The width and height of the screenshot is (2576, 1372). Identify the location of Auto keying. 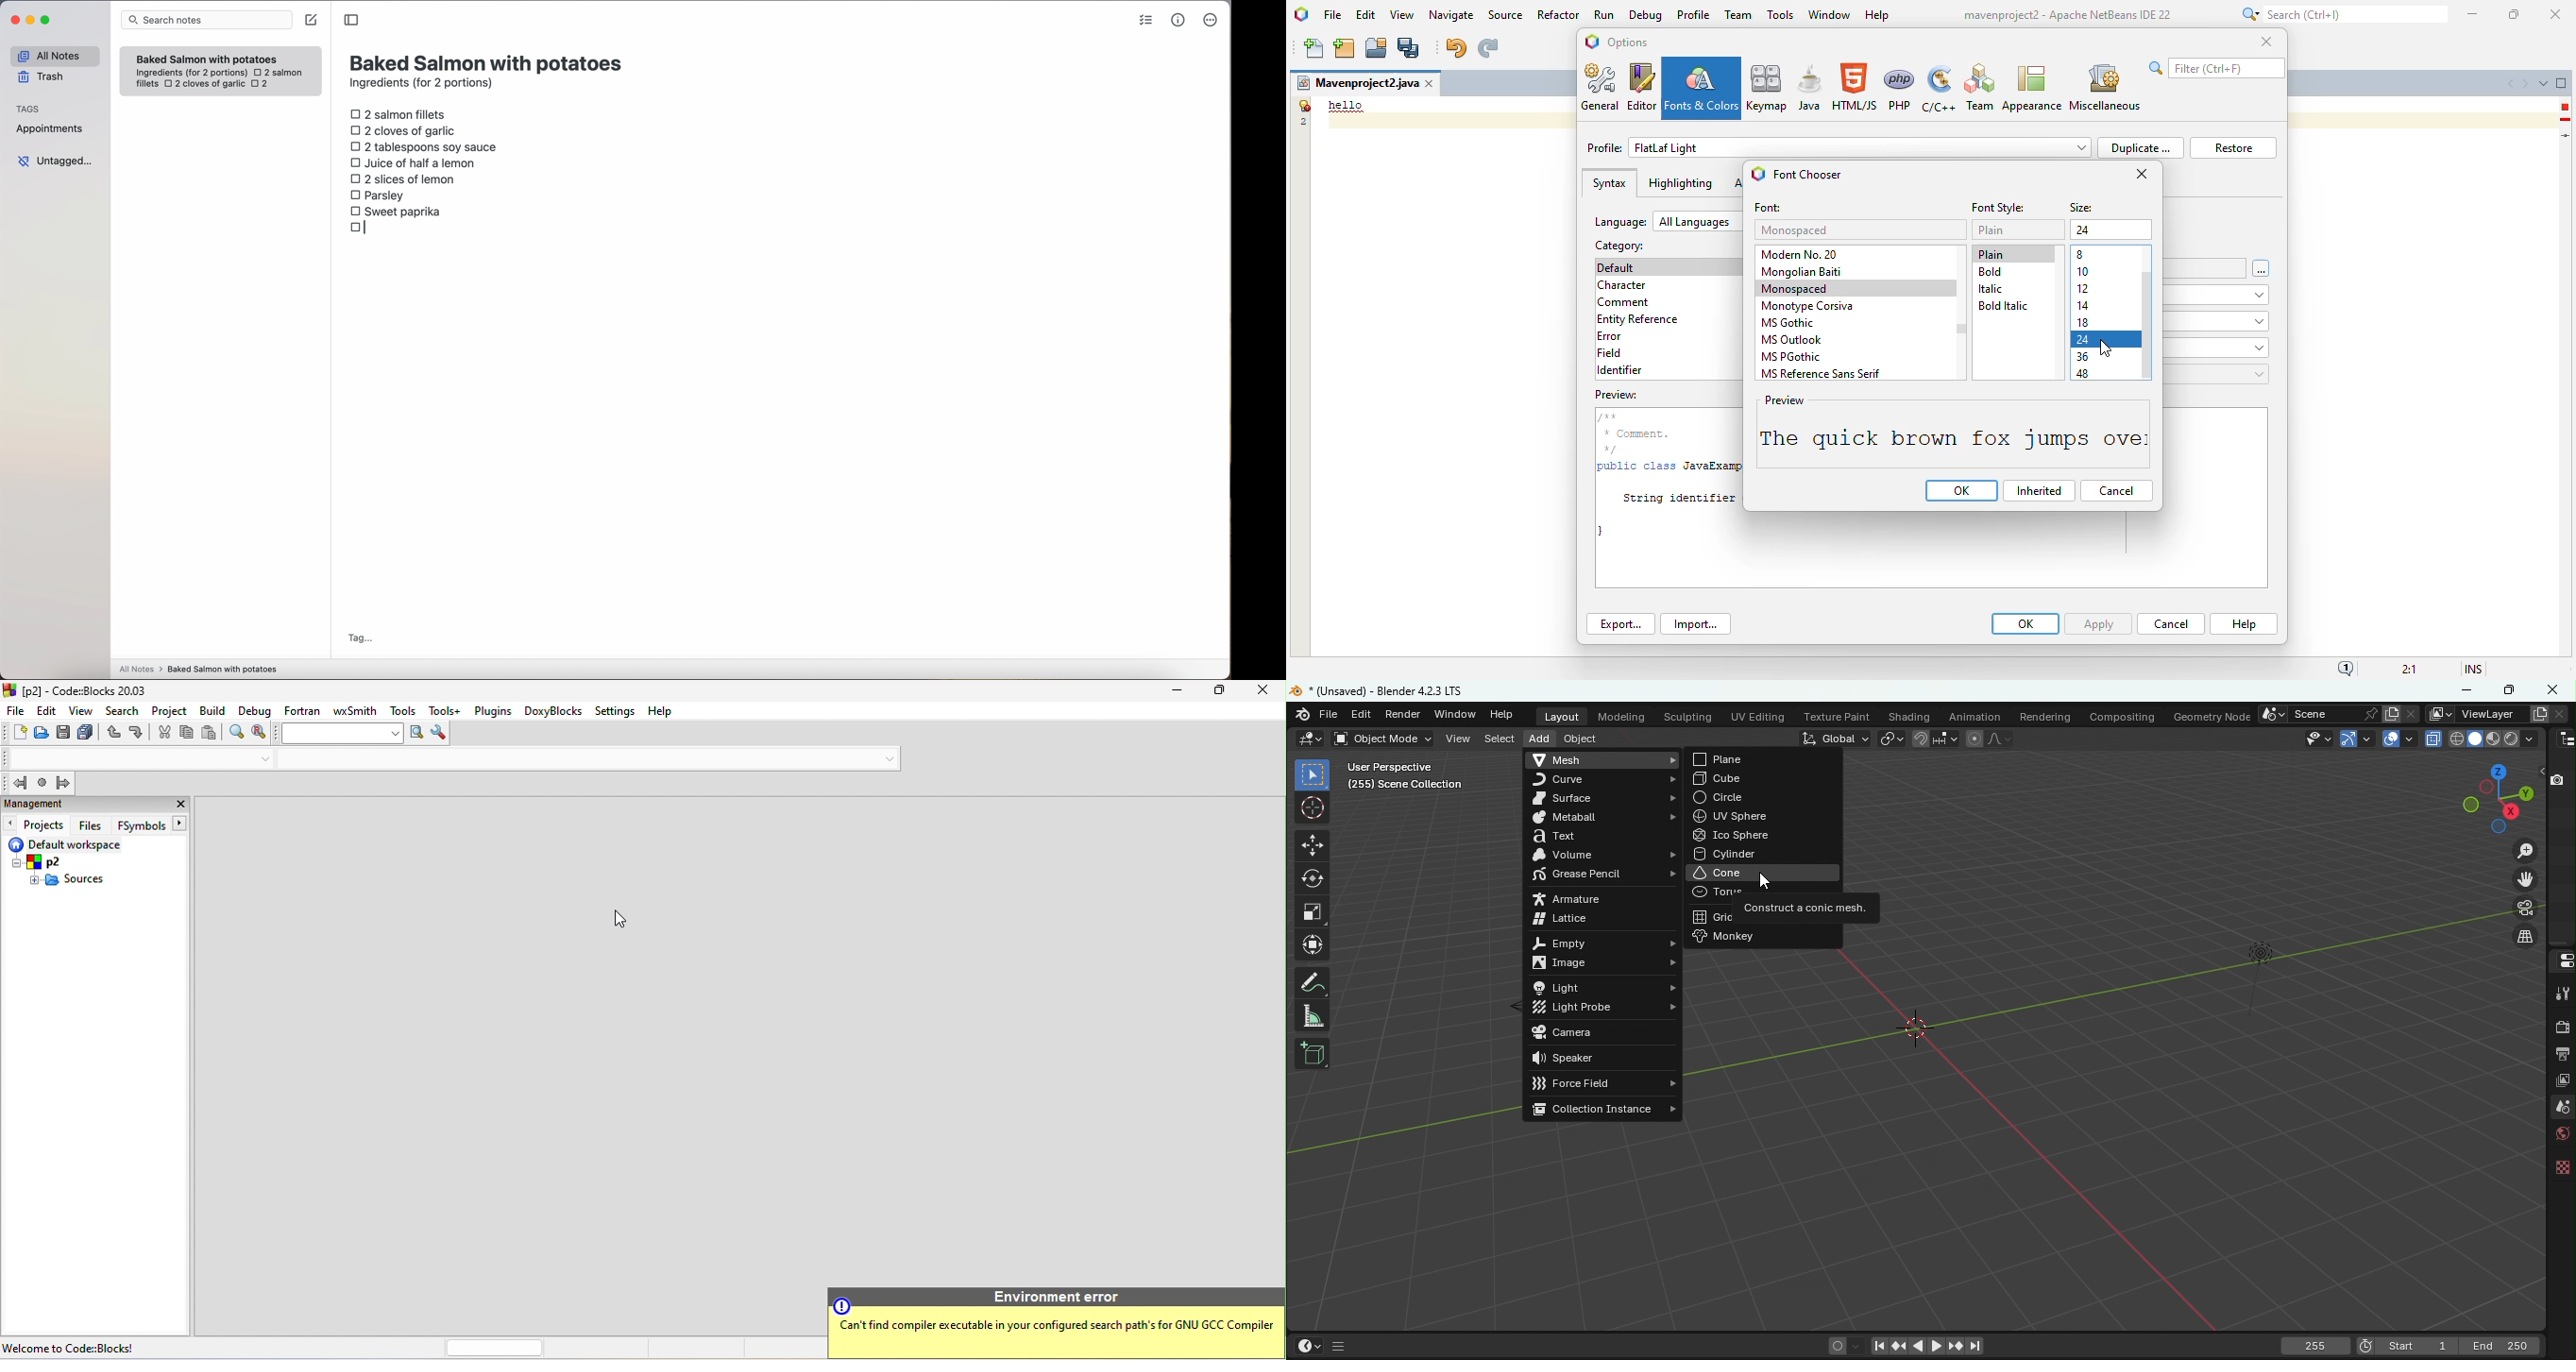
(1836, 1346).